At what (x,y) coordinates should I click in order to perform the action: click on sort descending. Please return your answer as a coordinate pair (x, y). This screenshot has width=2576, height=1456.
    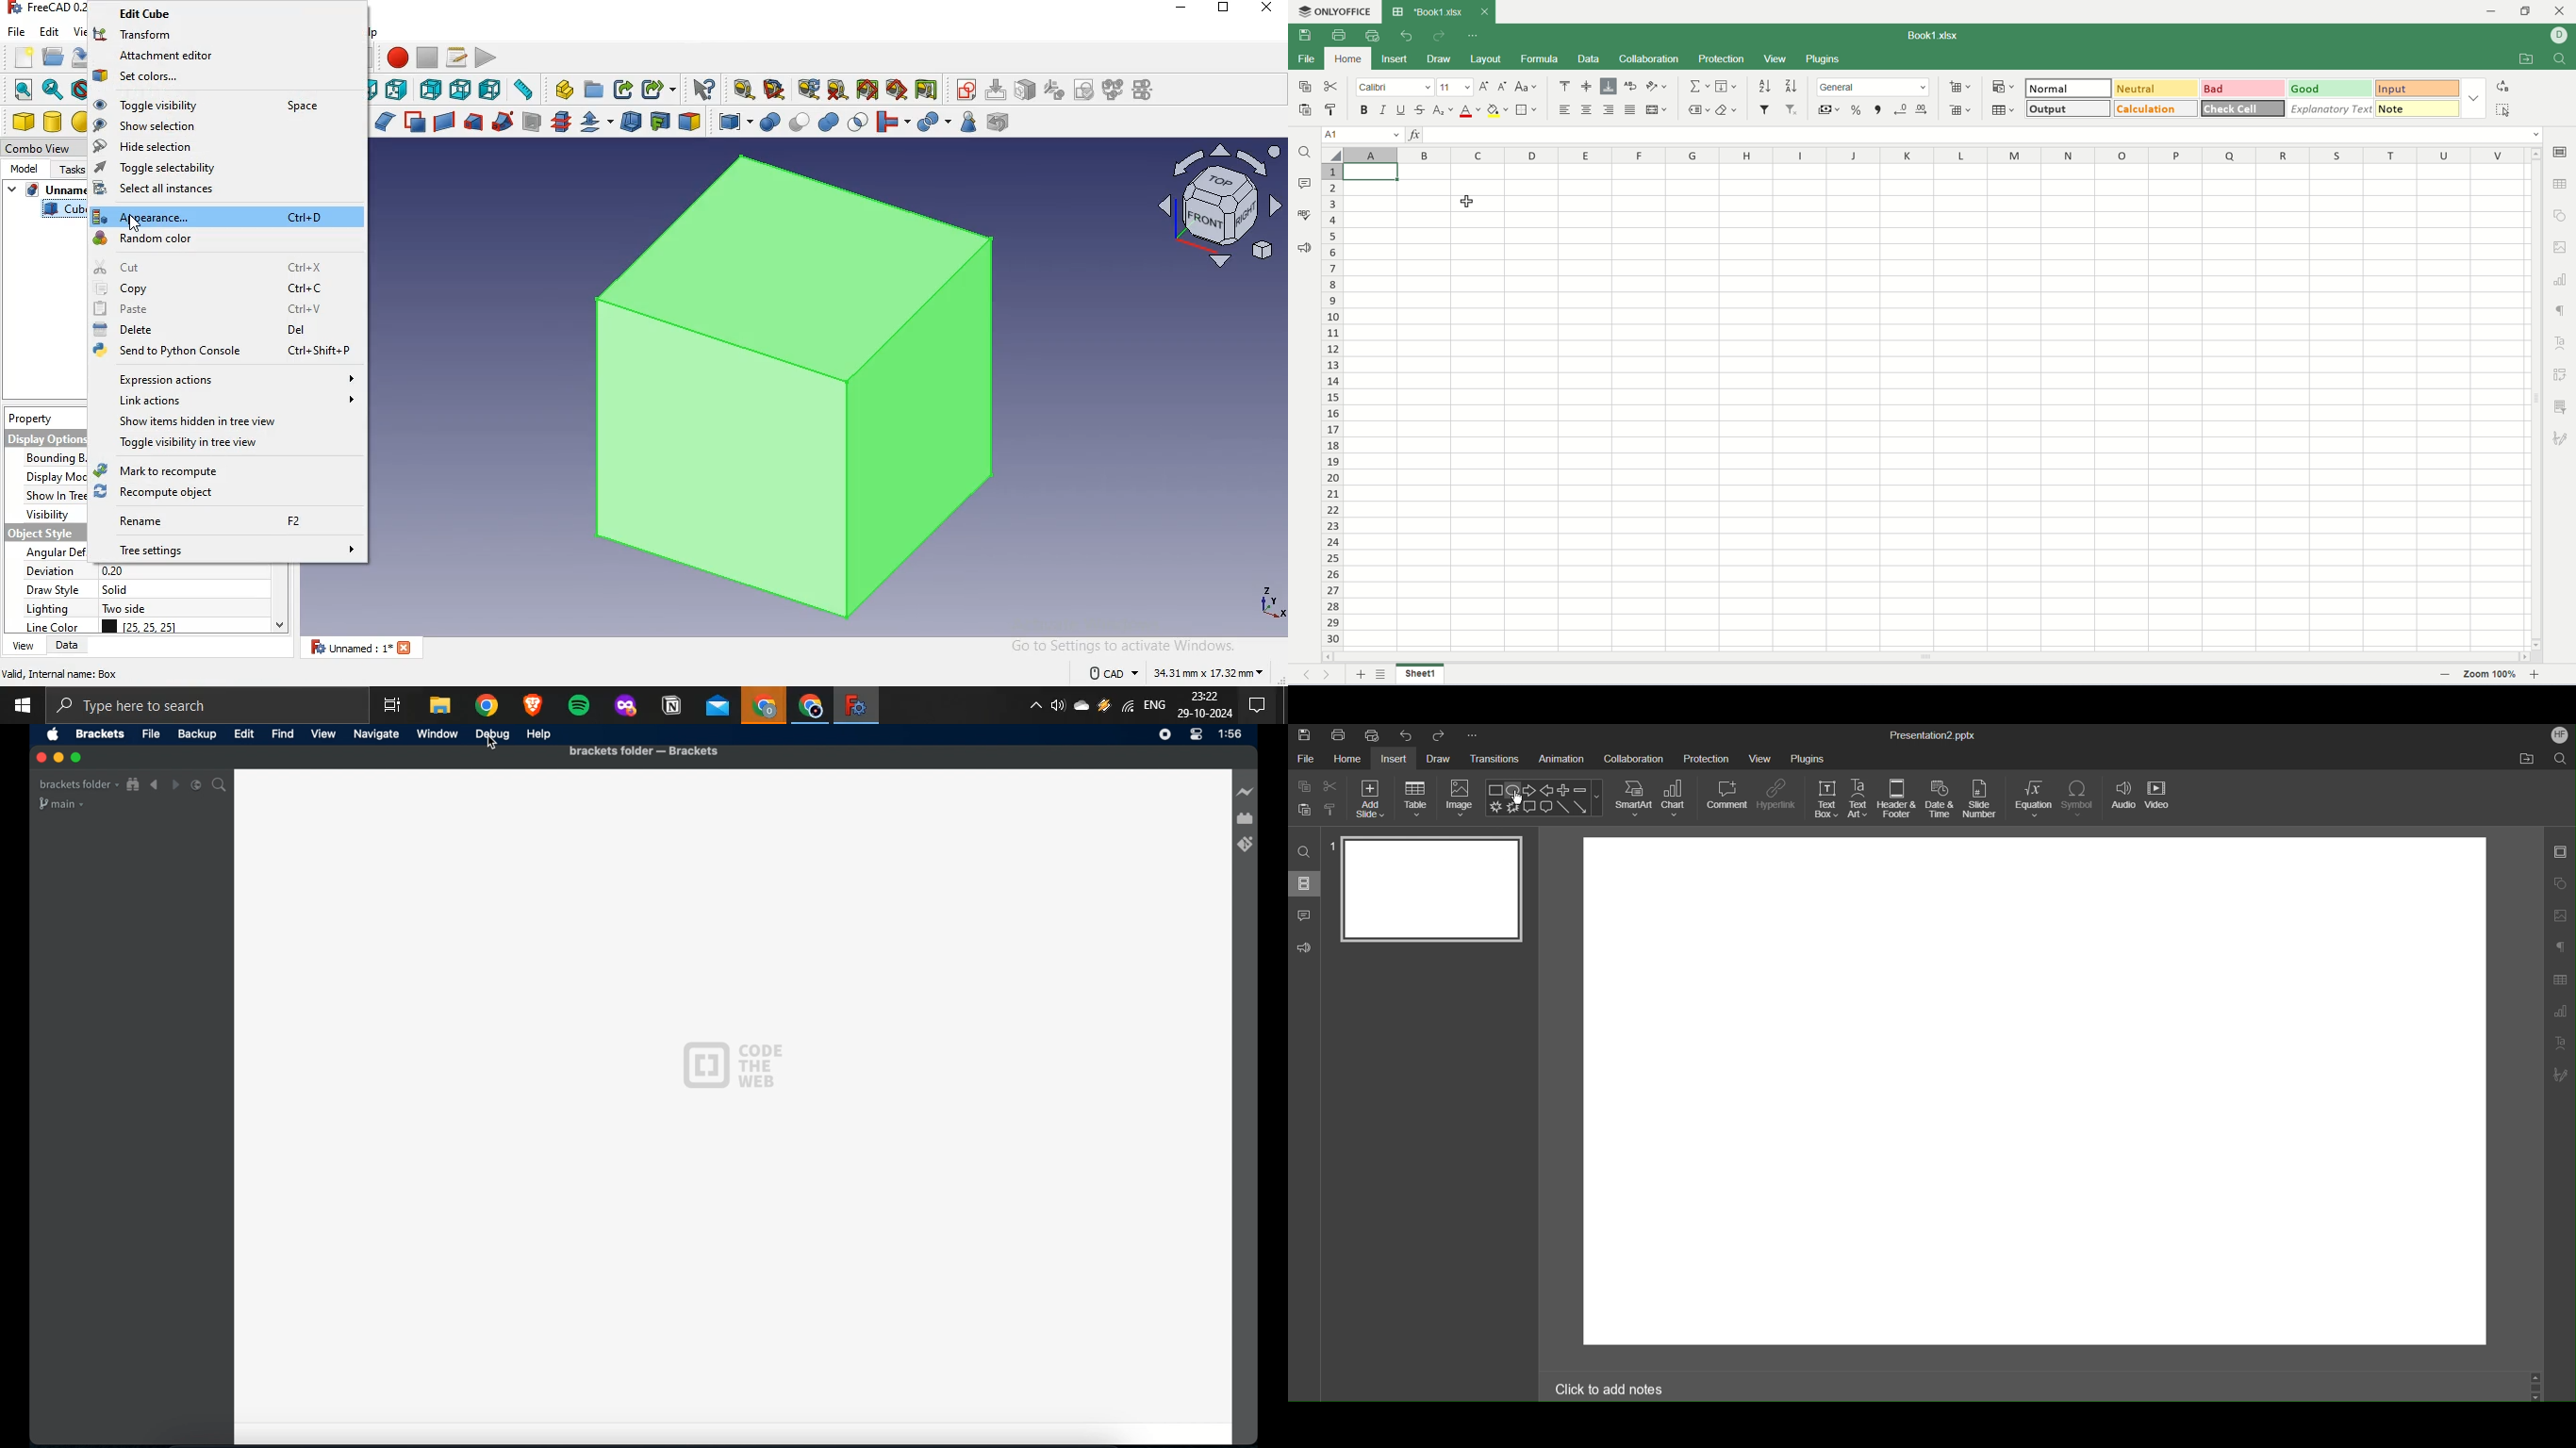
    Looking at the image, I should click on (1790, 86).